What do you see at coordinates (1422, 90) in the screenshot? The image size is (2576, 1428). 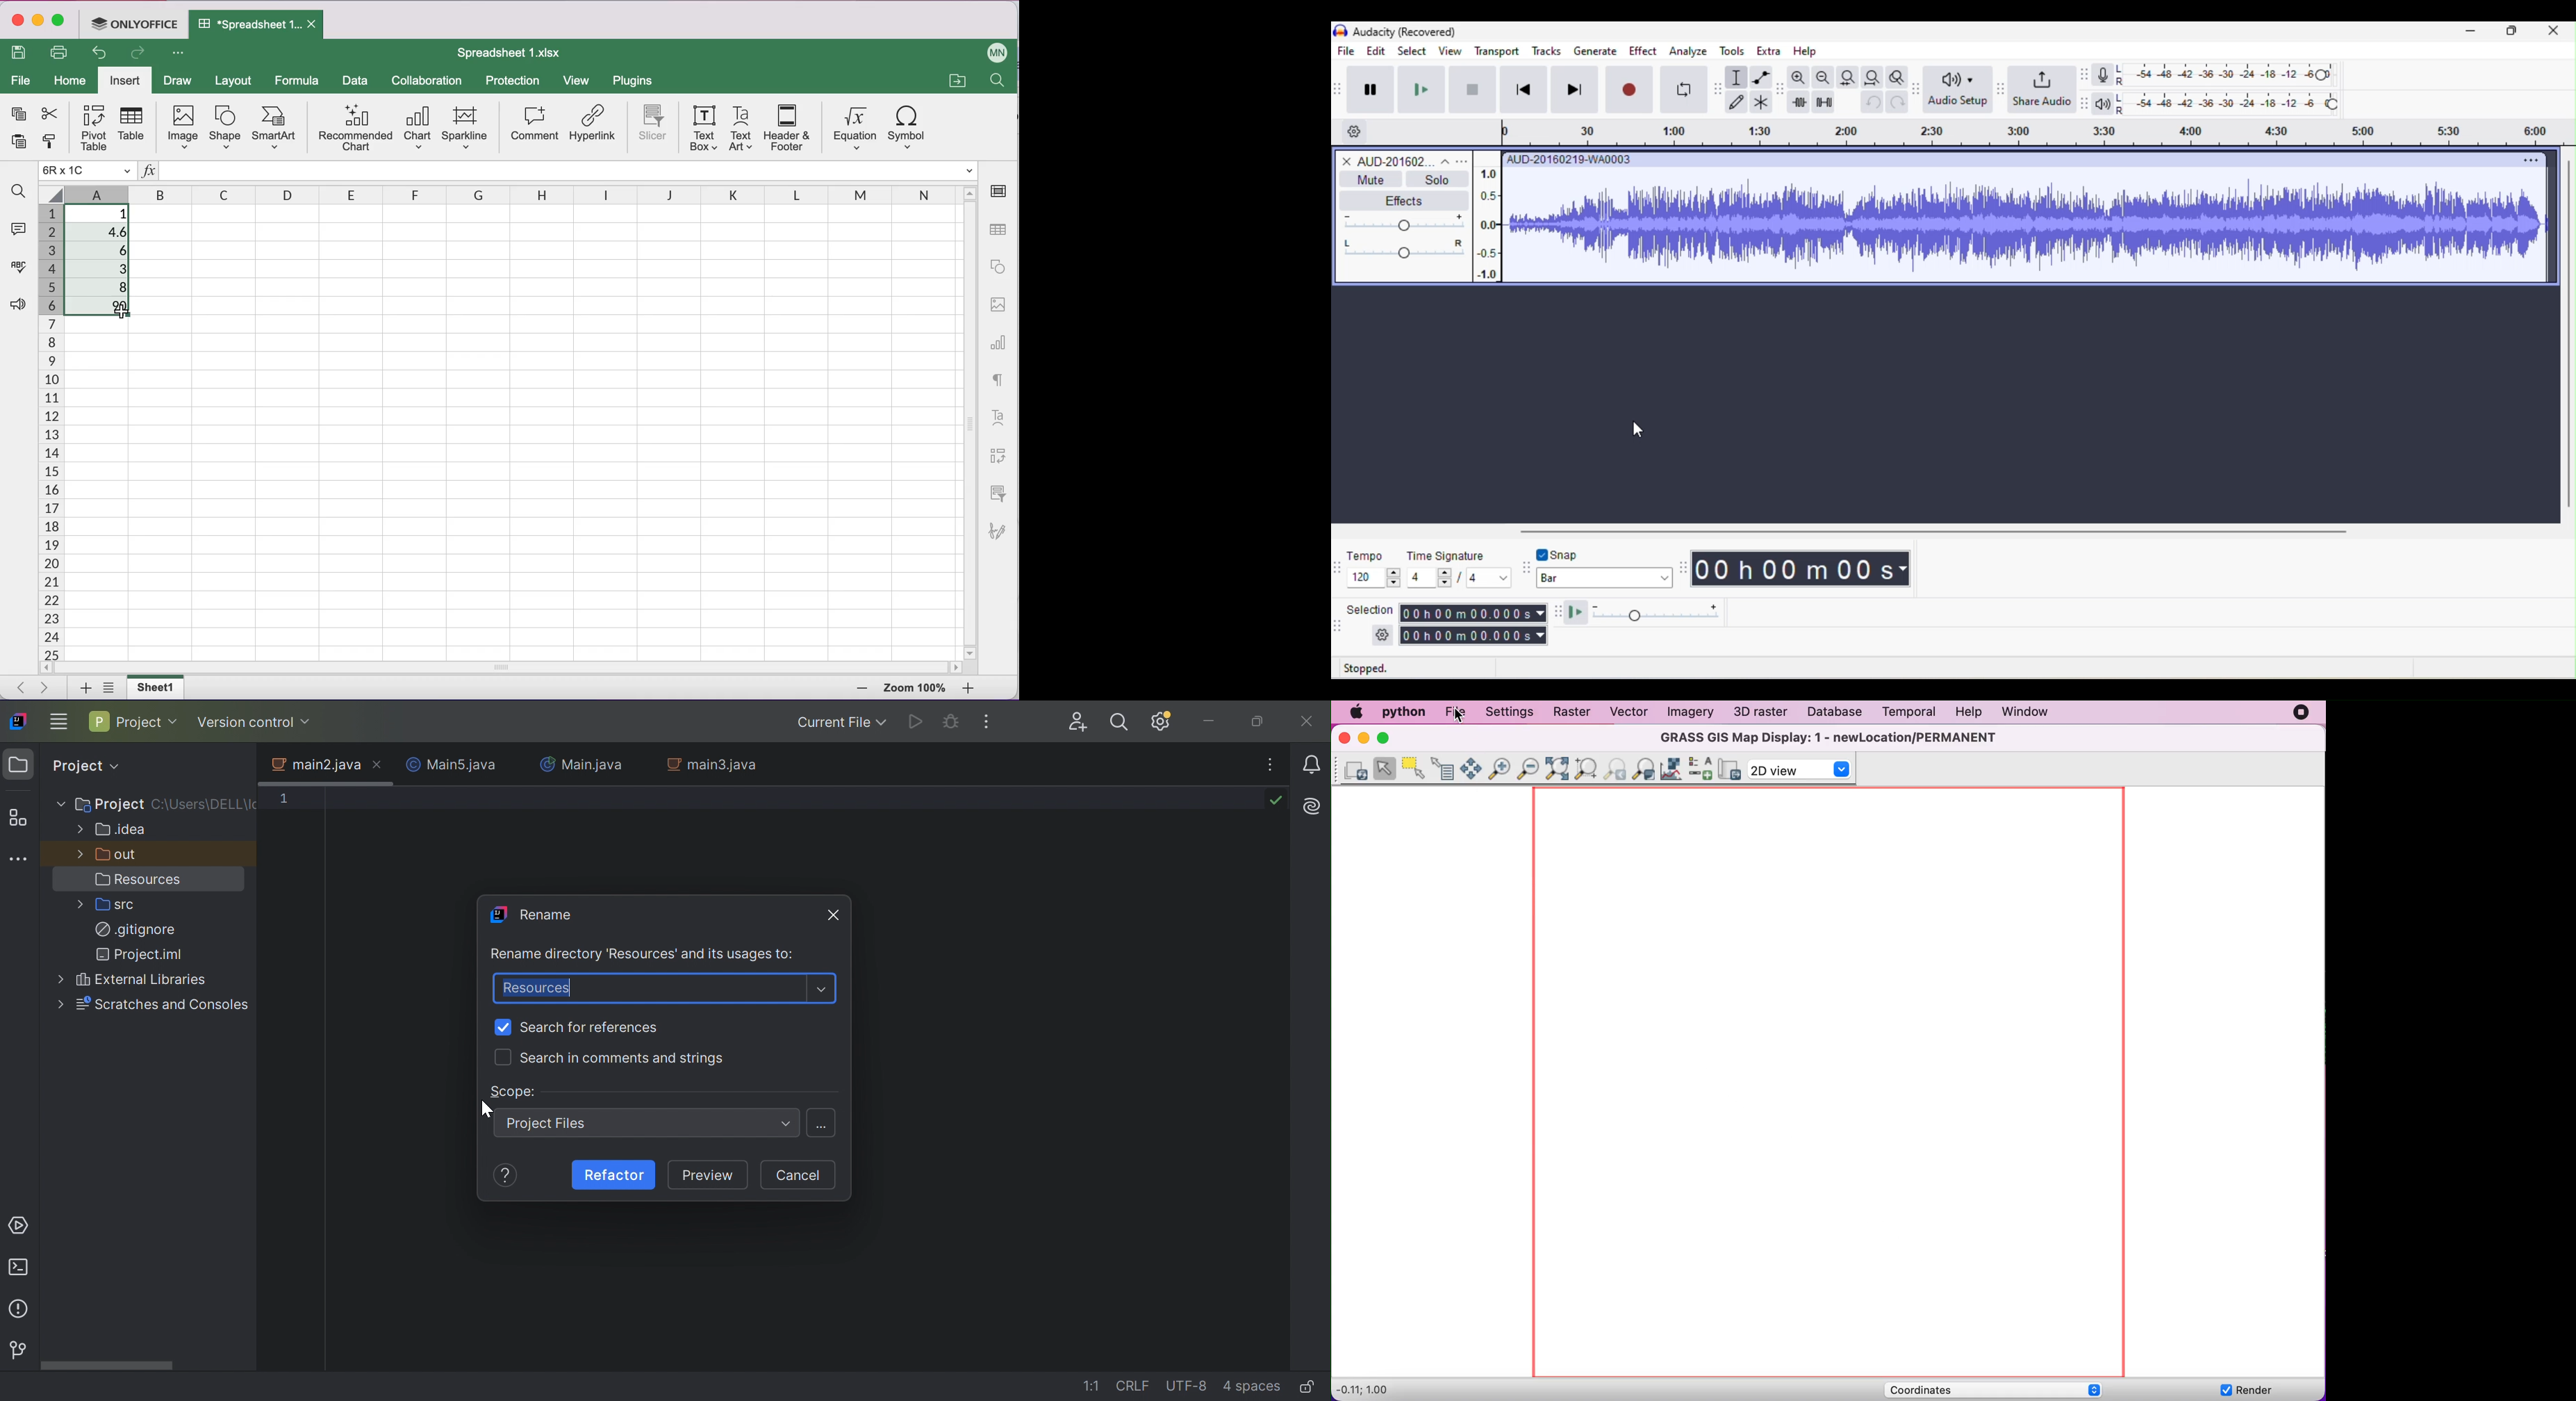 I see `play` at bounding box center [1422, 90].